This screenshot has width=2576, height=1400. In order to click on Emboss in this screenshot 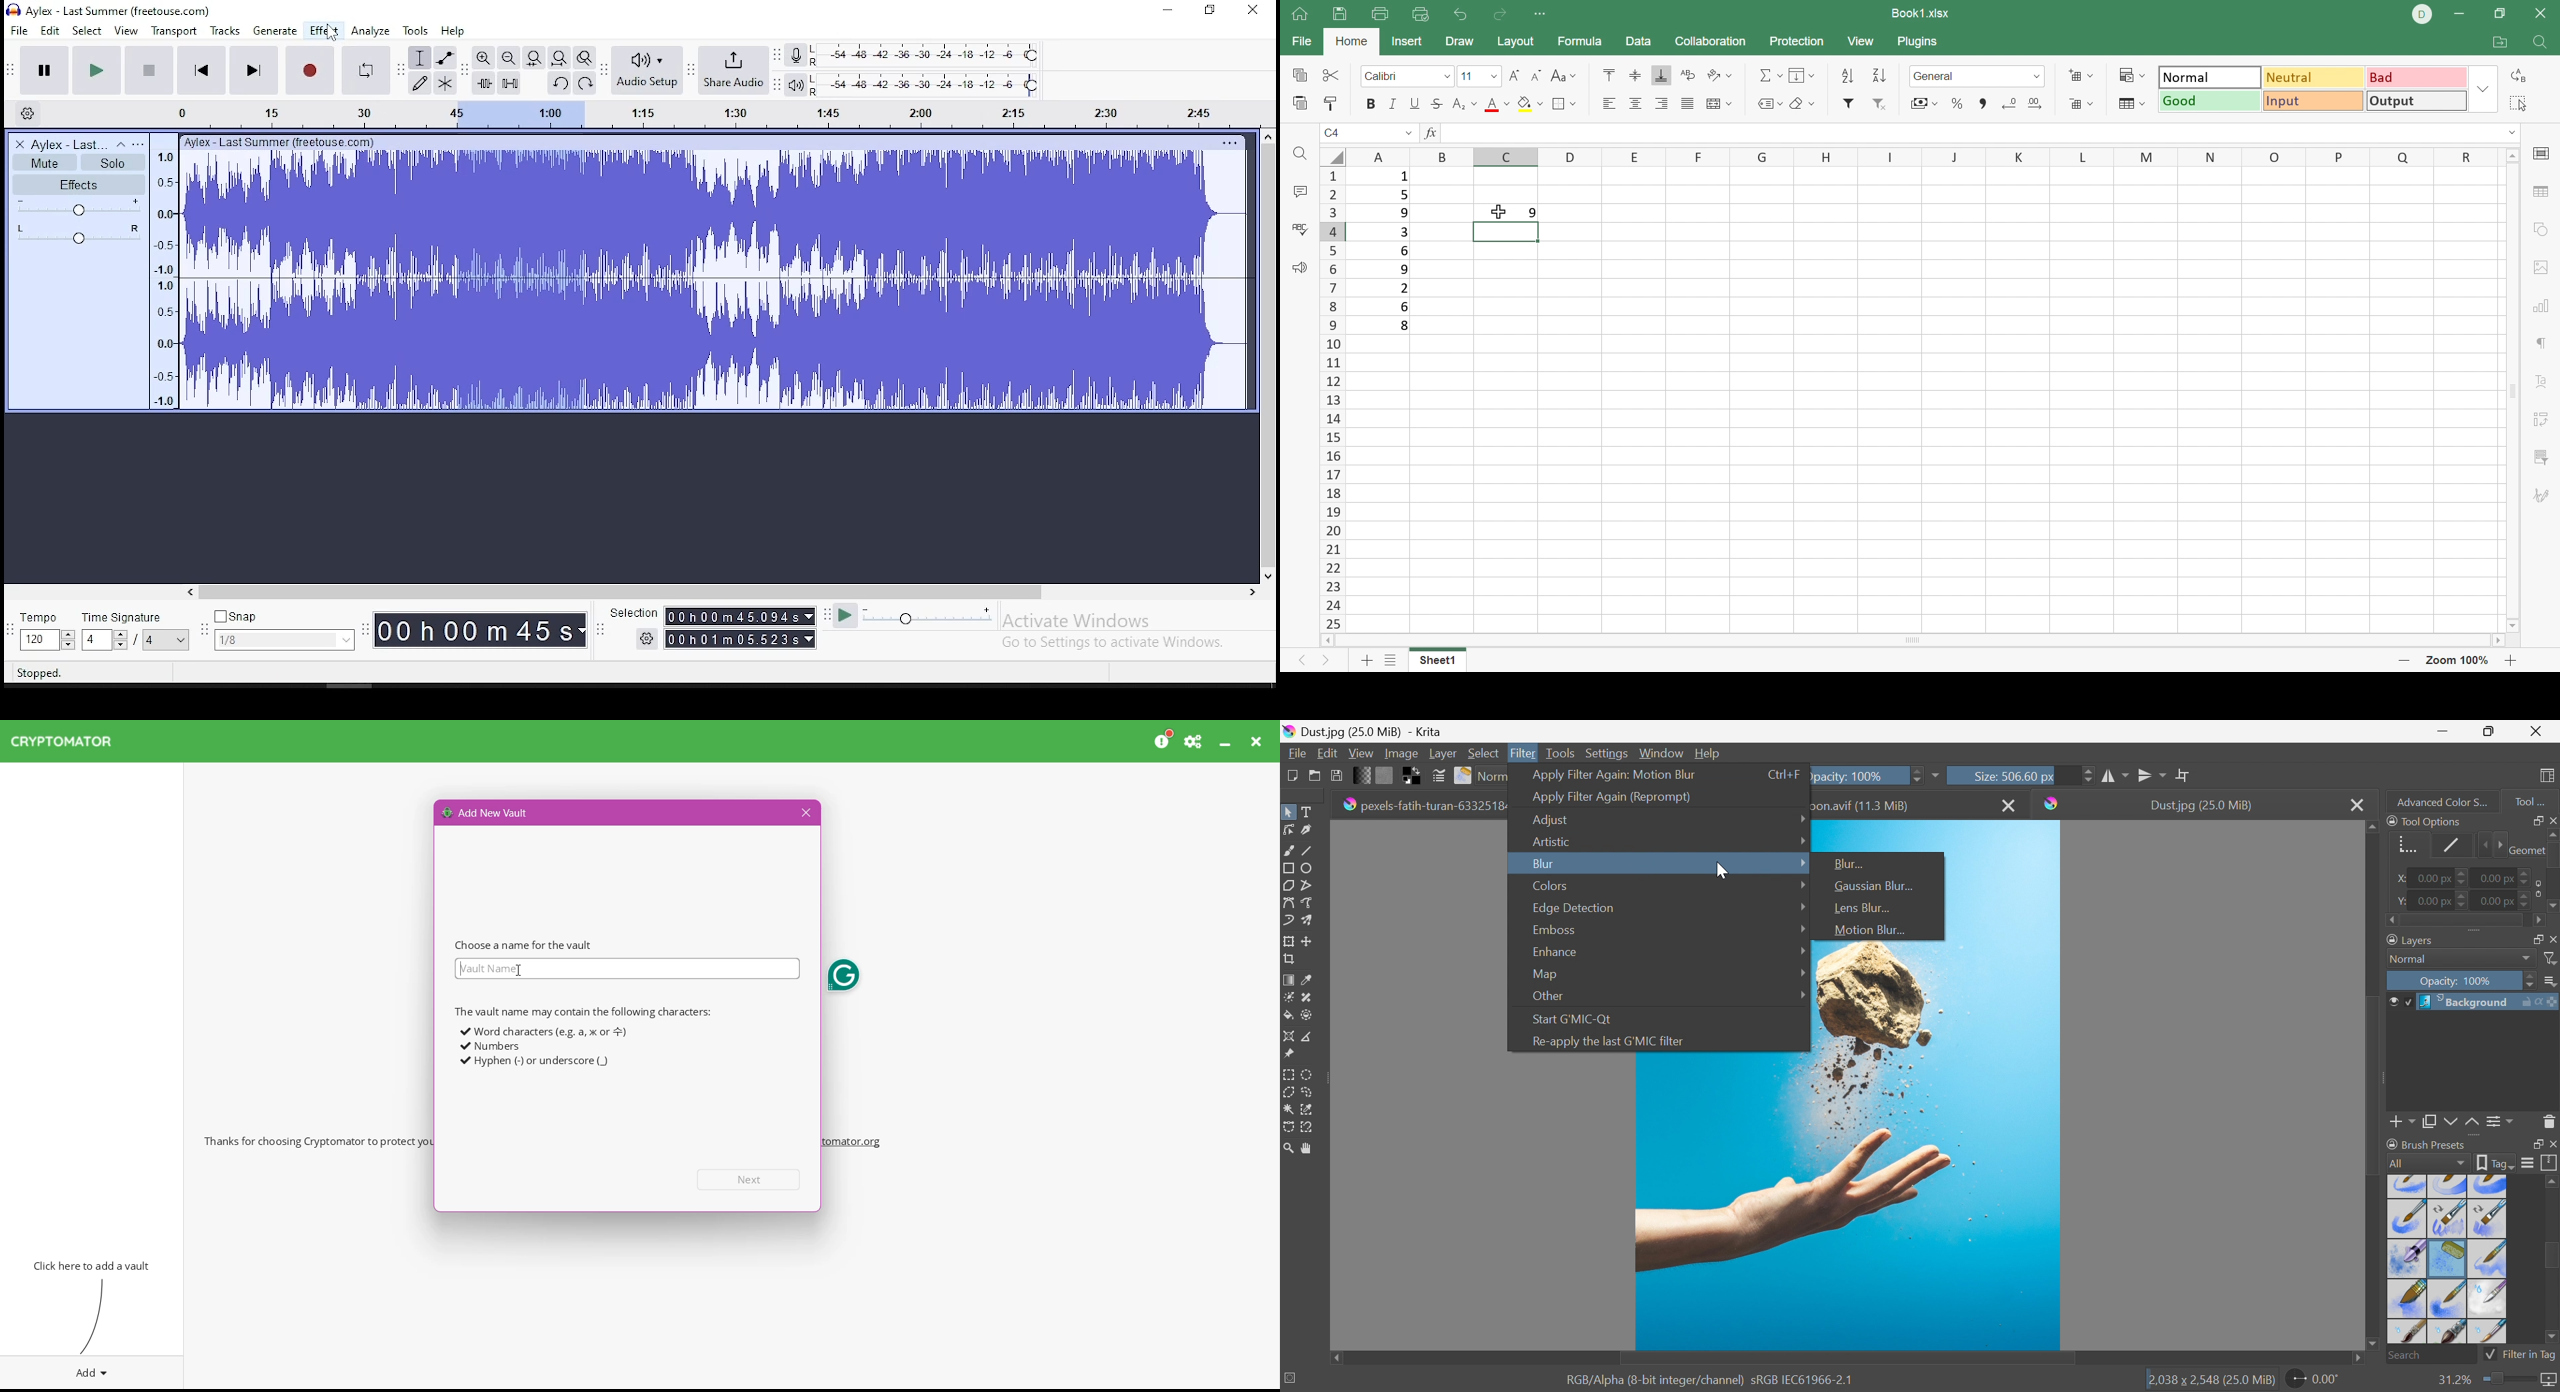, I will do `click(1553, 929)`.